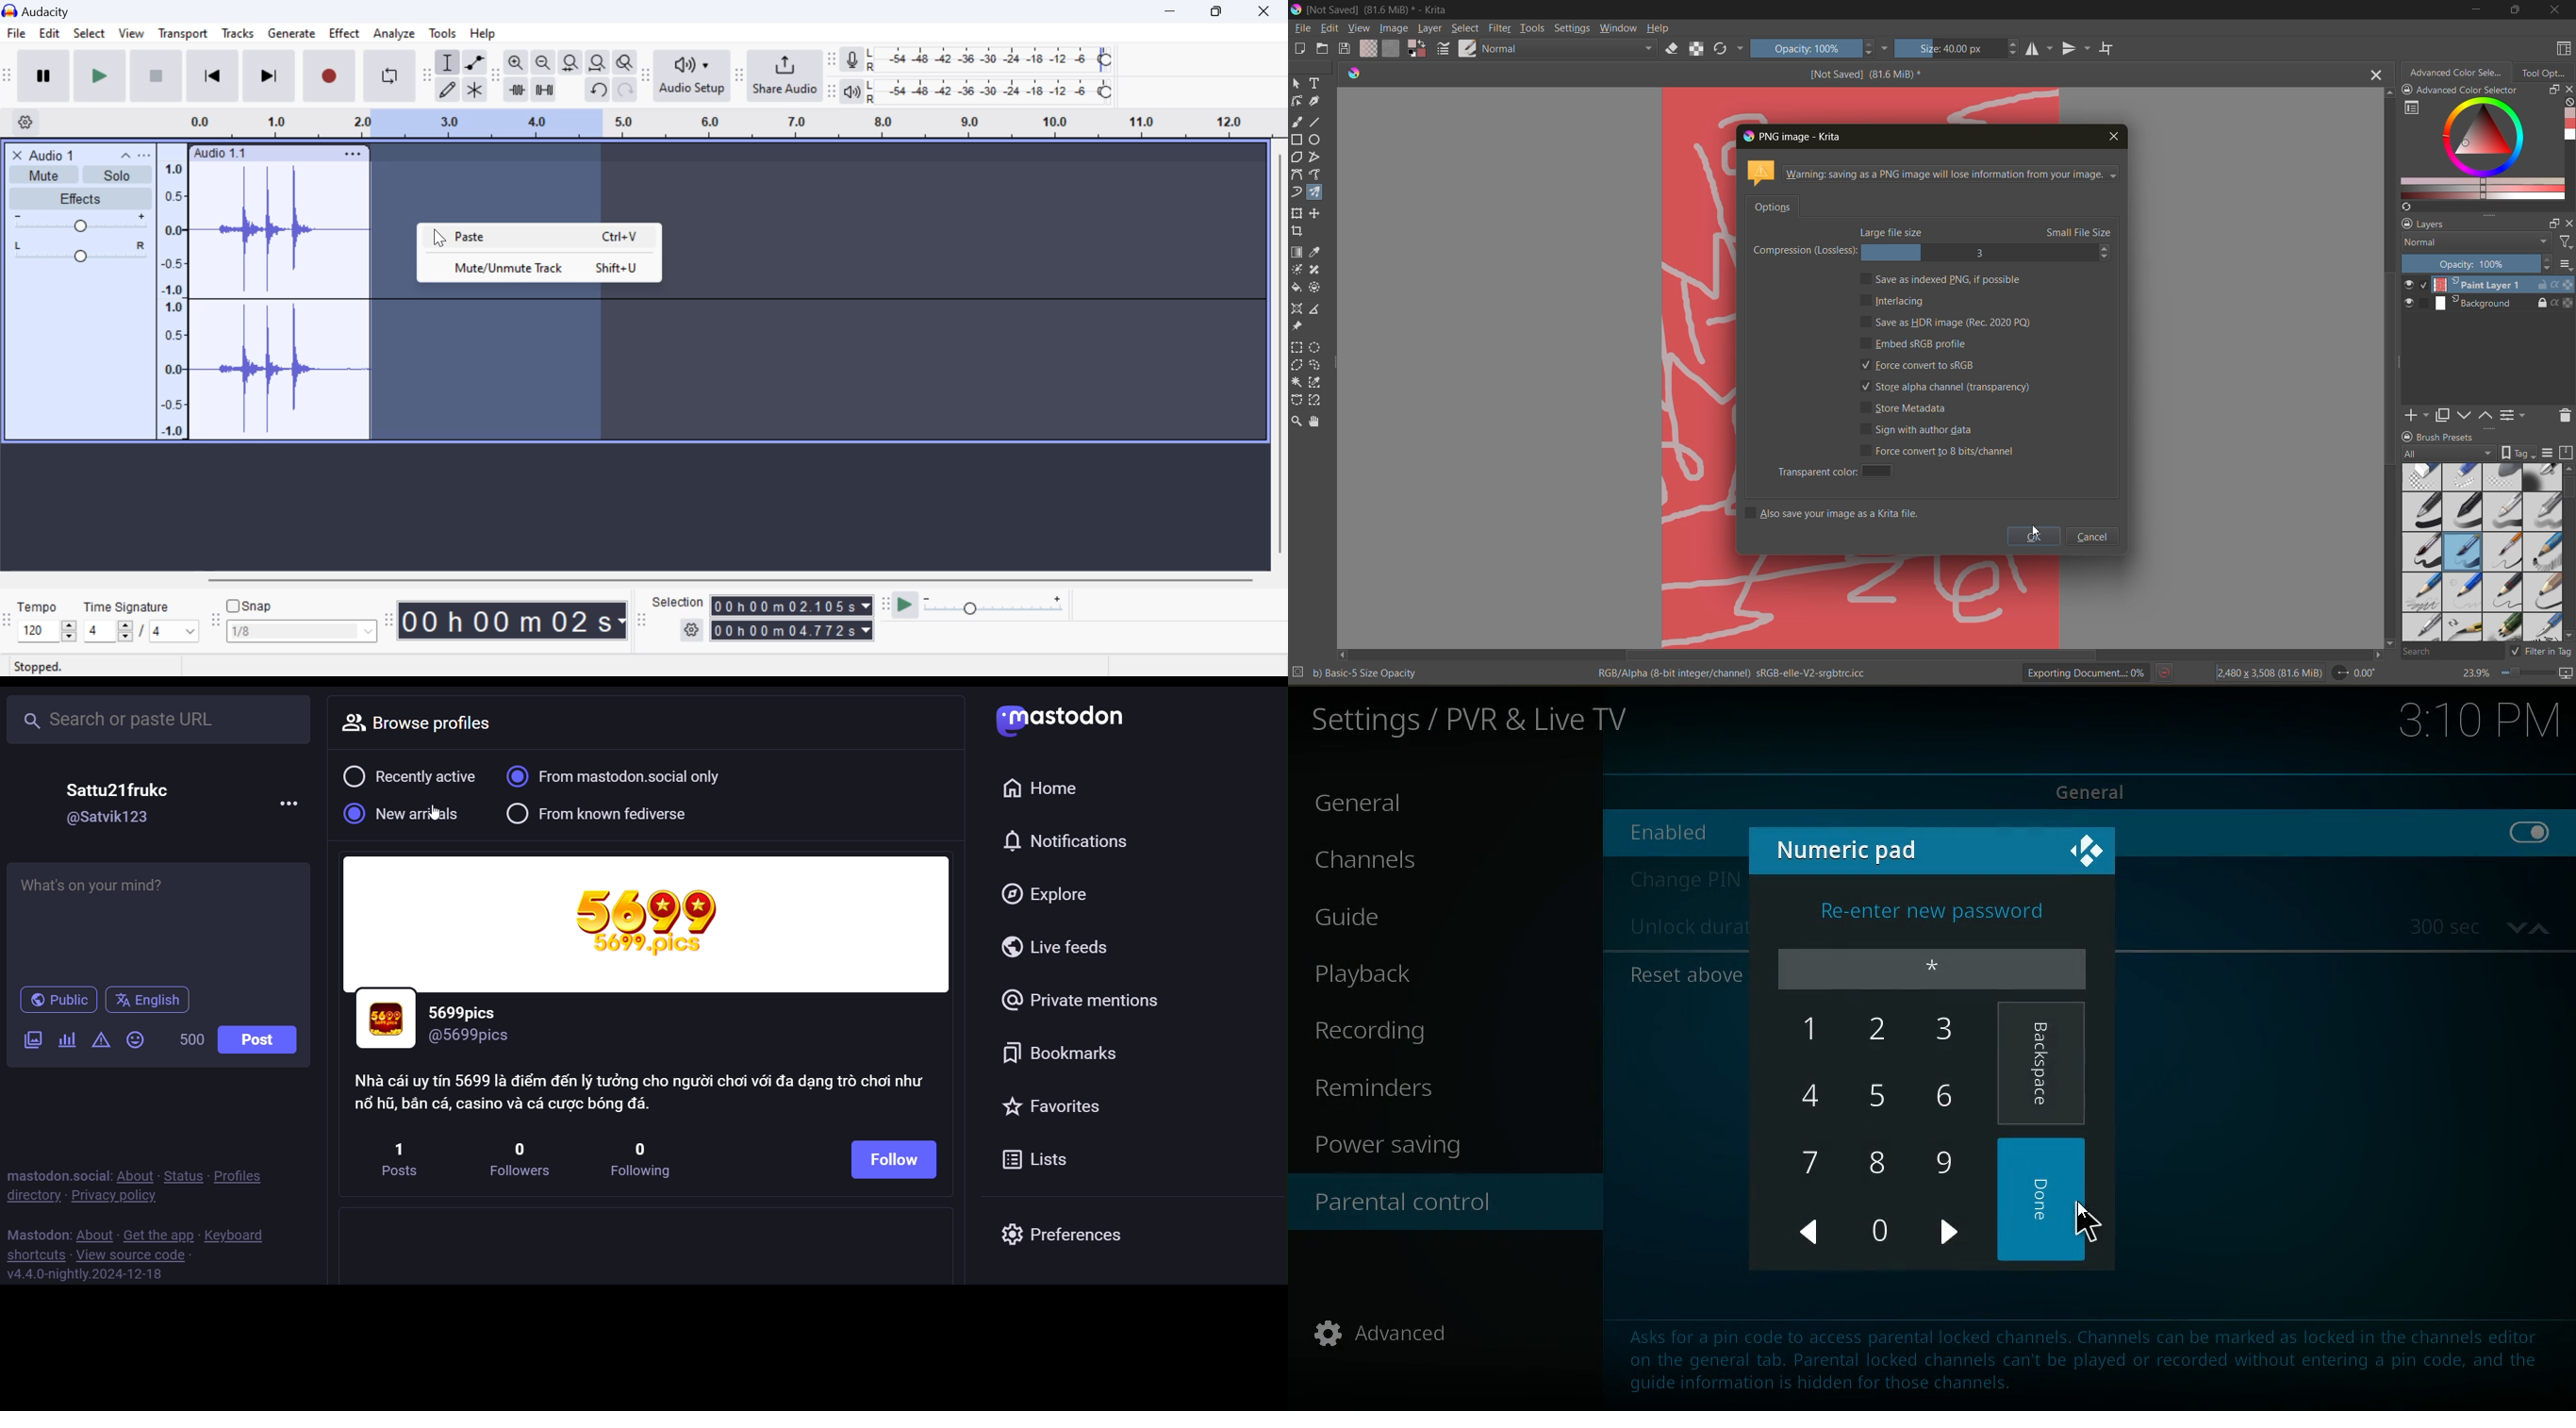  Describe the element at coordinates (2036, 535) in the screenshot. I see `ok` at that location.